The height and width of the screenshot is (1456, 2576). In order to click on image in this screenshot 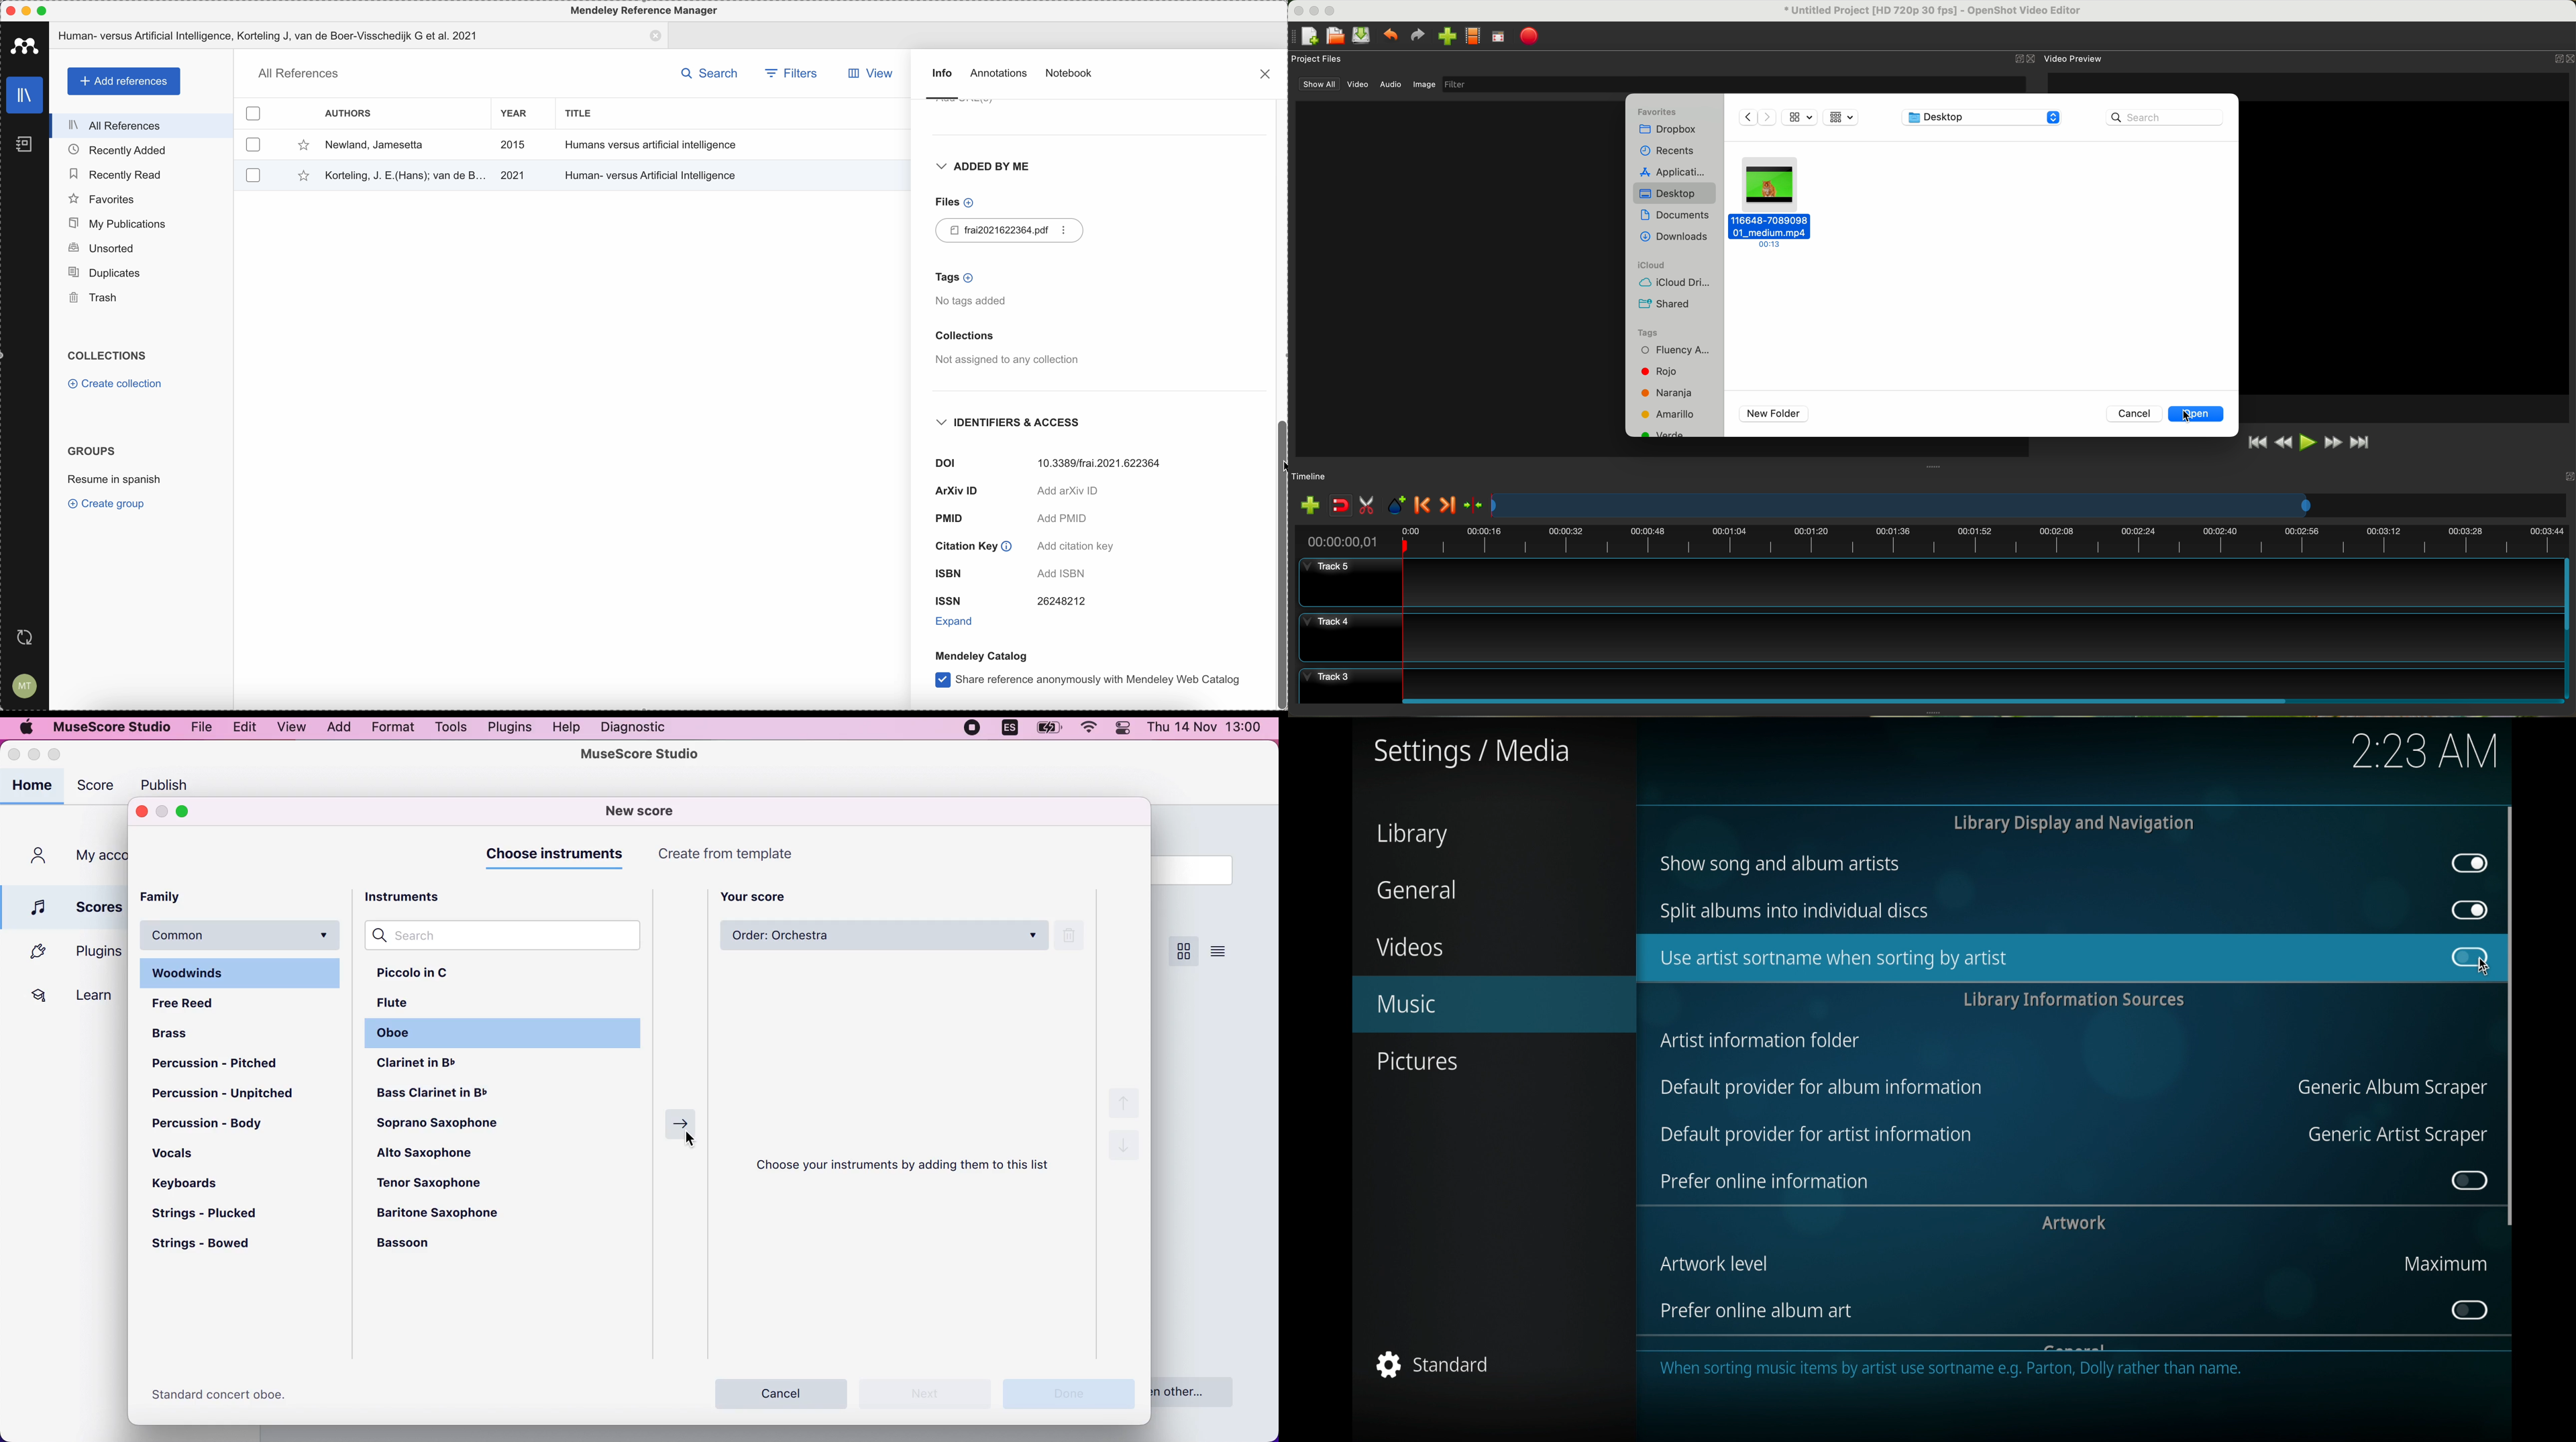, I will do `click(1424, 86)`.